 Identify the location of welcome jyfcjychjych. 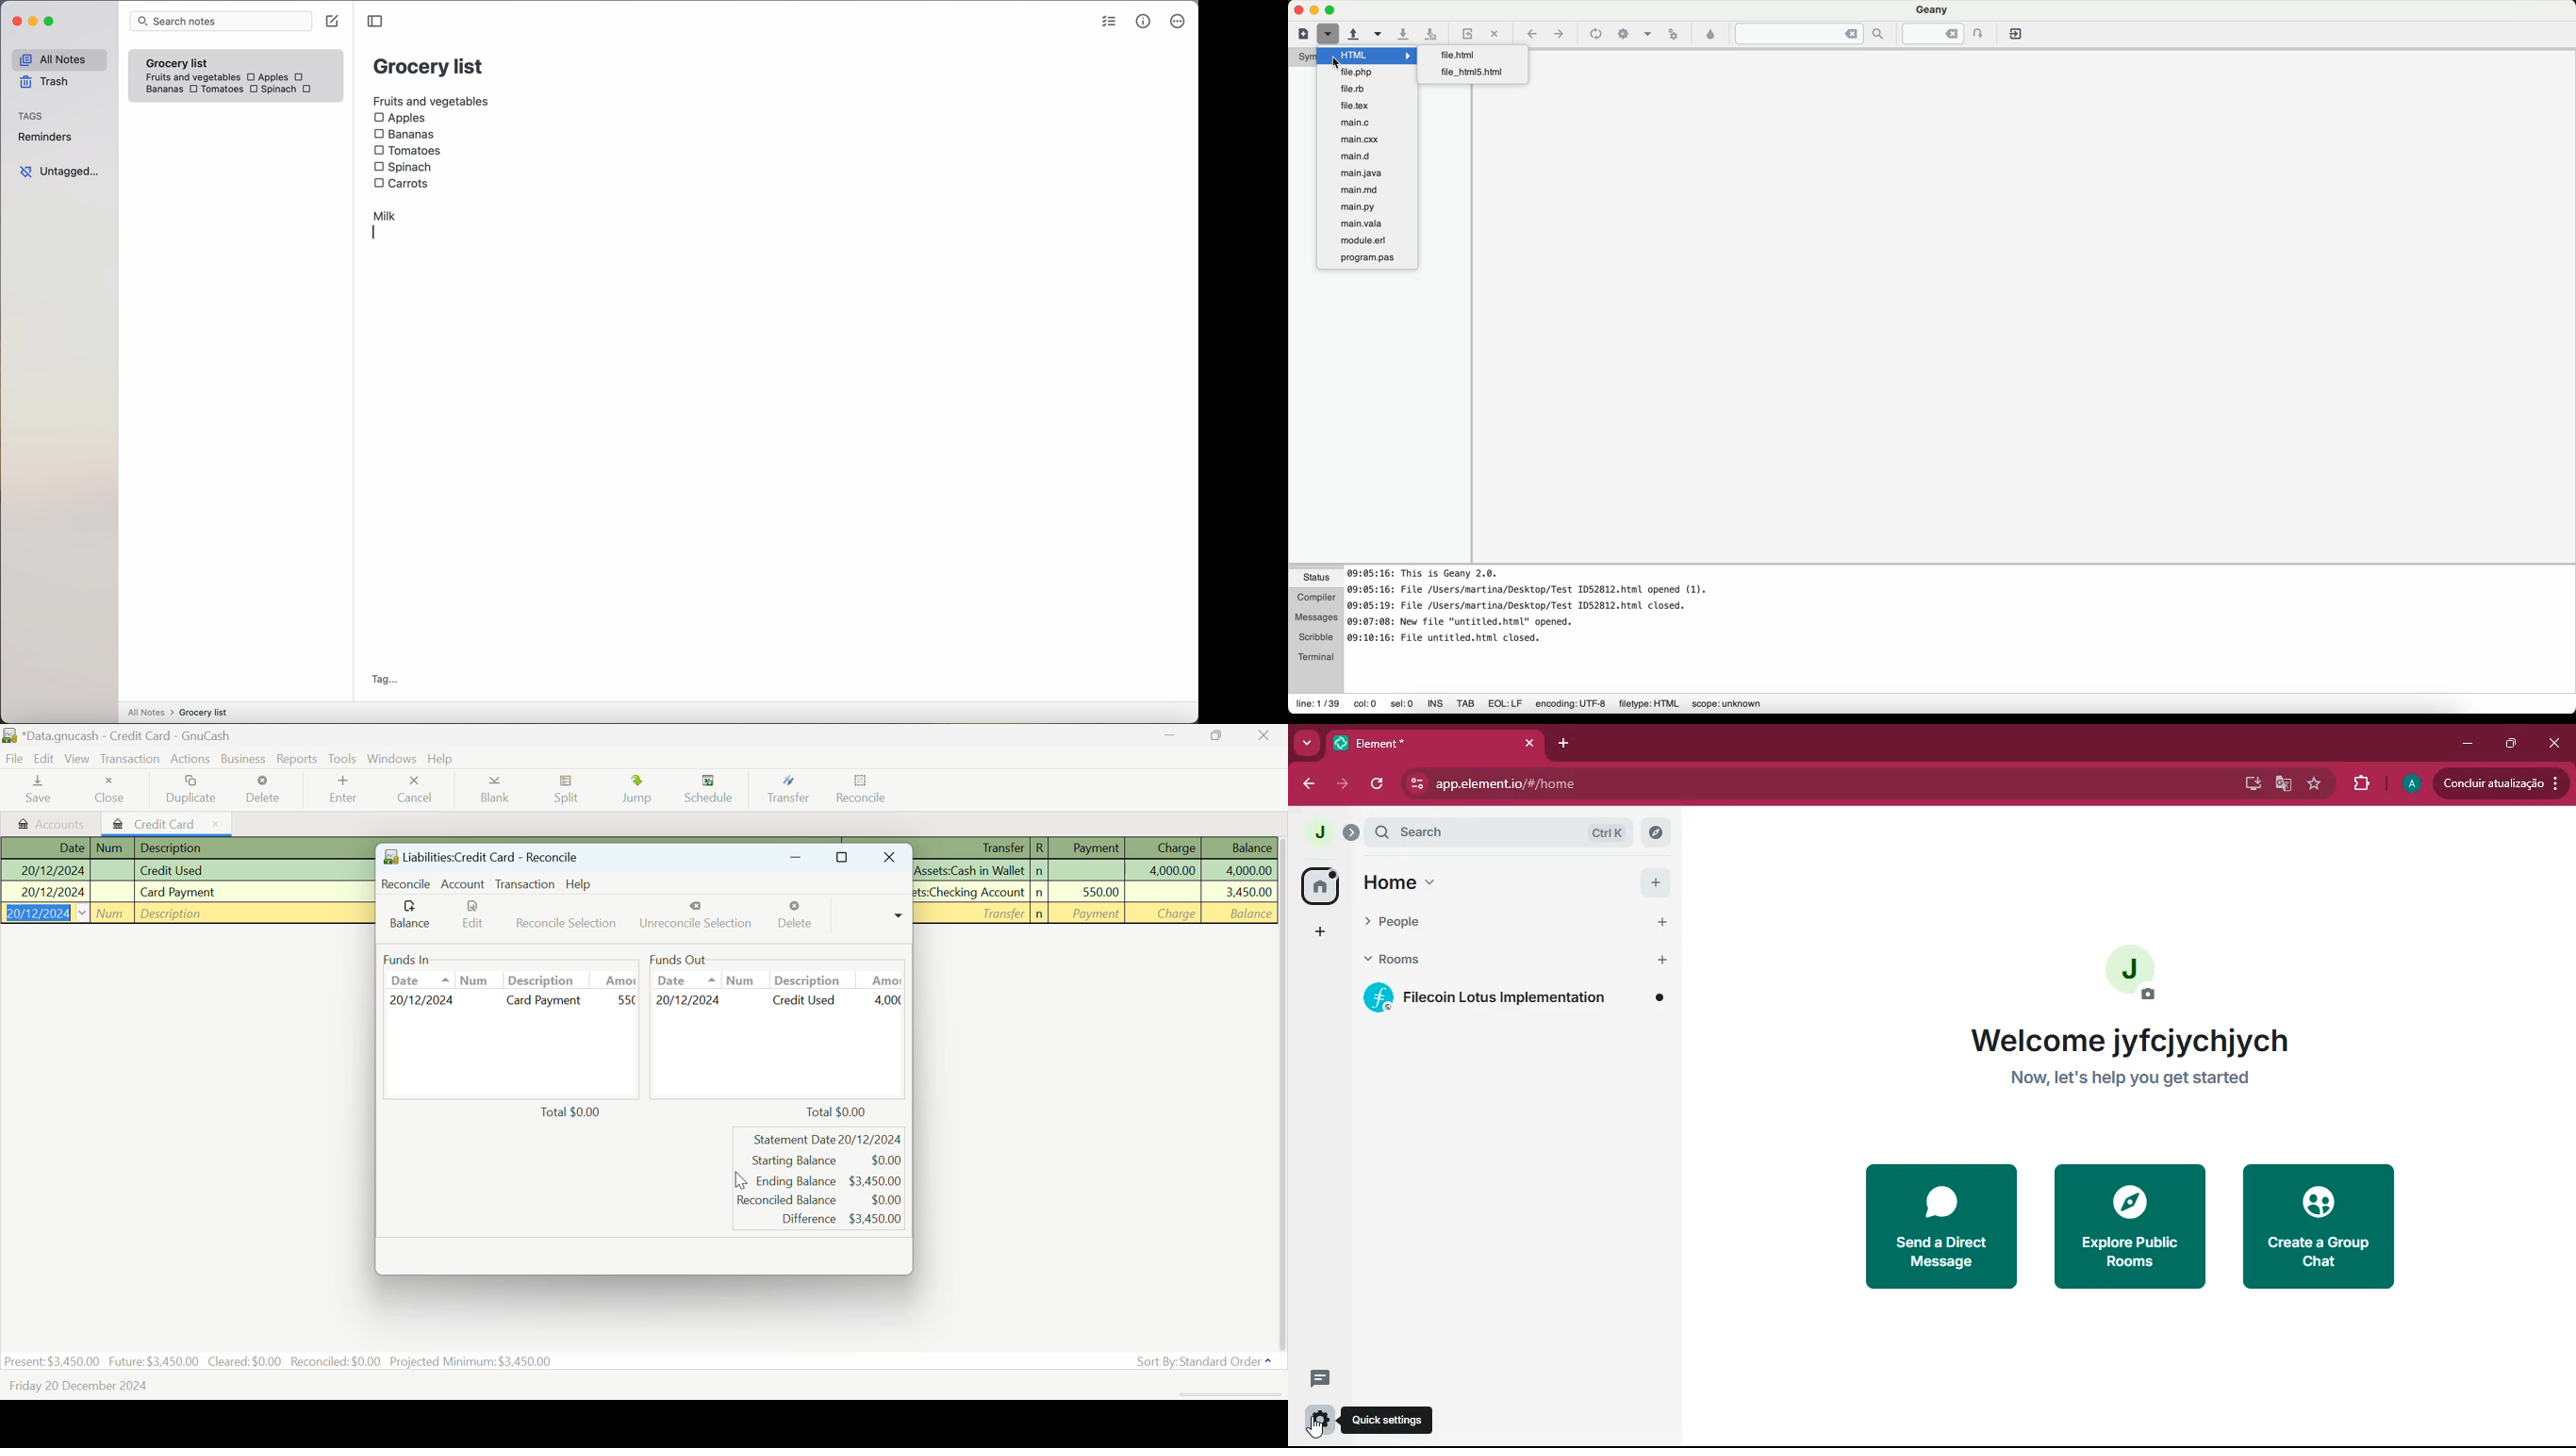
(2133, 1040).